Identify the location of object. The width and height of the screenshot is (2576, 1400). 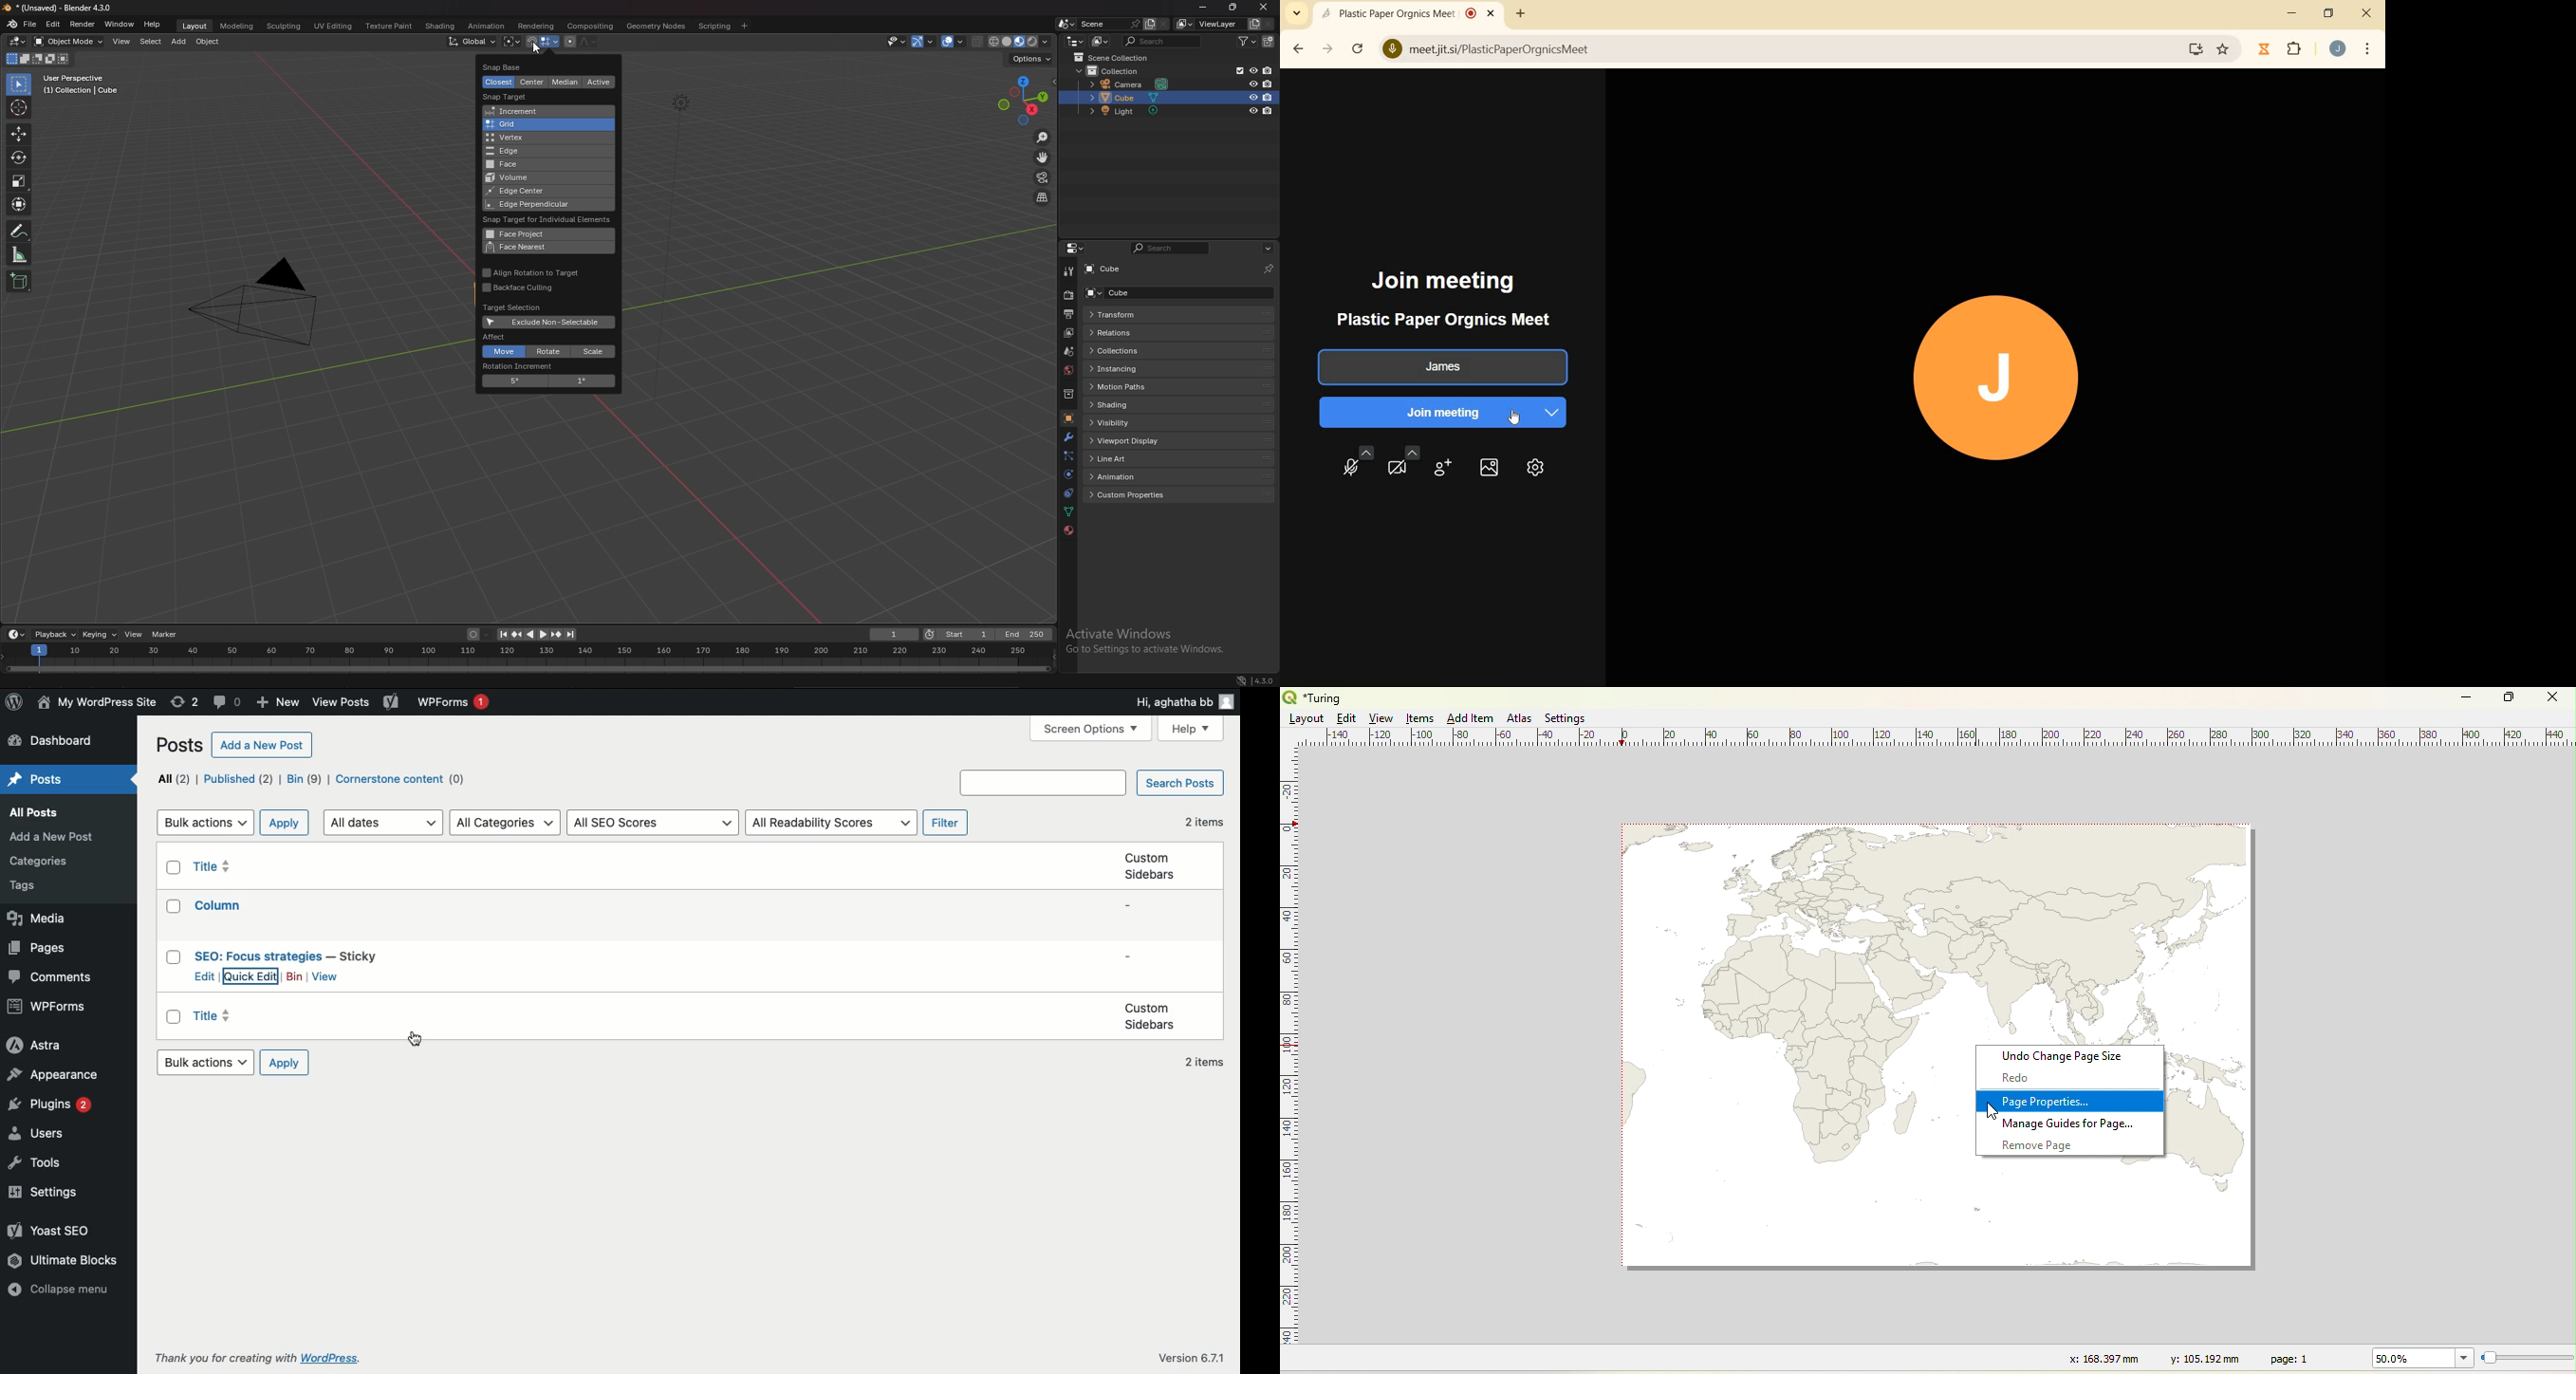
(208, 42).